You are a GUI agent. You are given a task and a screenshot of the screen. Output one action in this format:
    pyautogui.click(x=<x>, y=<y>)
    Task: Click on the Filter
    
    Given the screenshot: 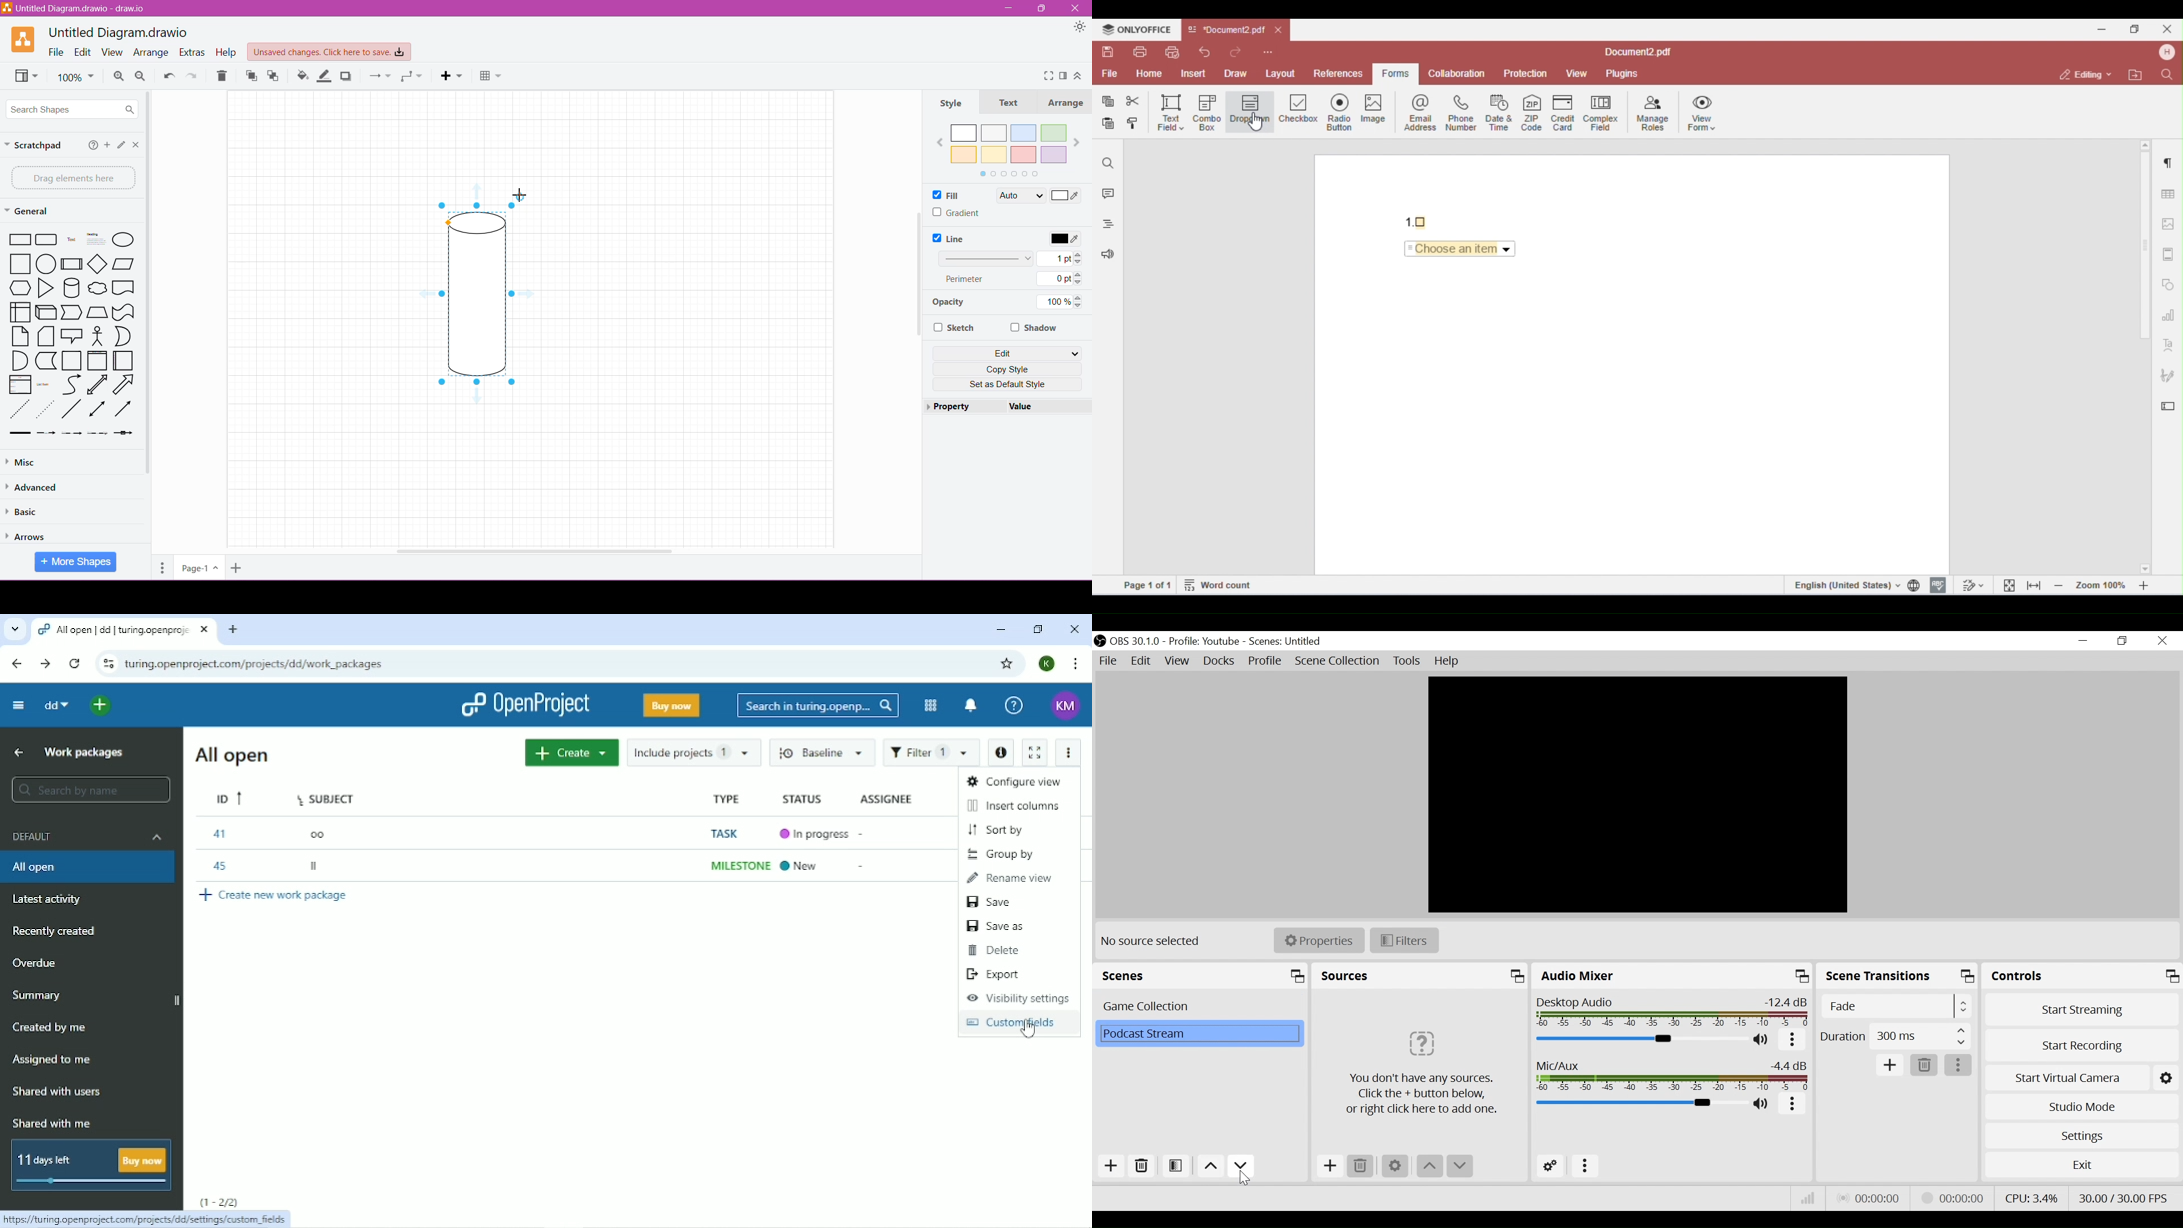 What is the action you would take?
    pyautogui.click(x=1403, y=939)
    